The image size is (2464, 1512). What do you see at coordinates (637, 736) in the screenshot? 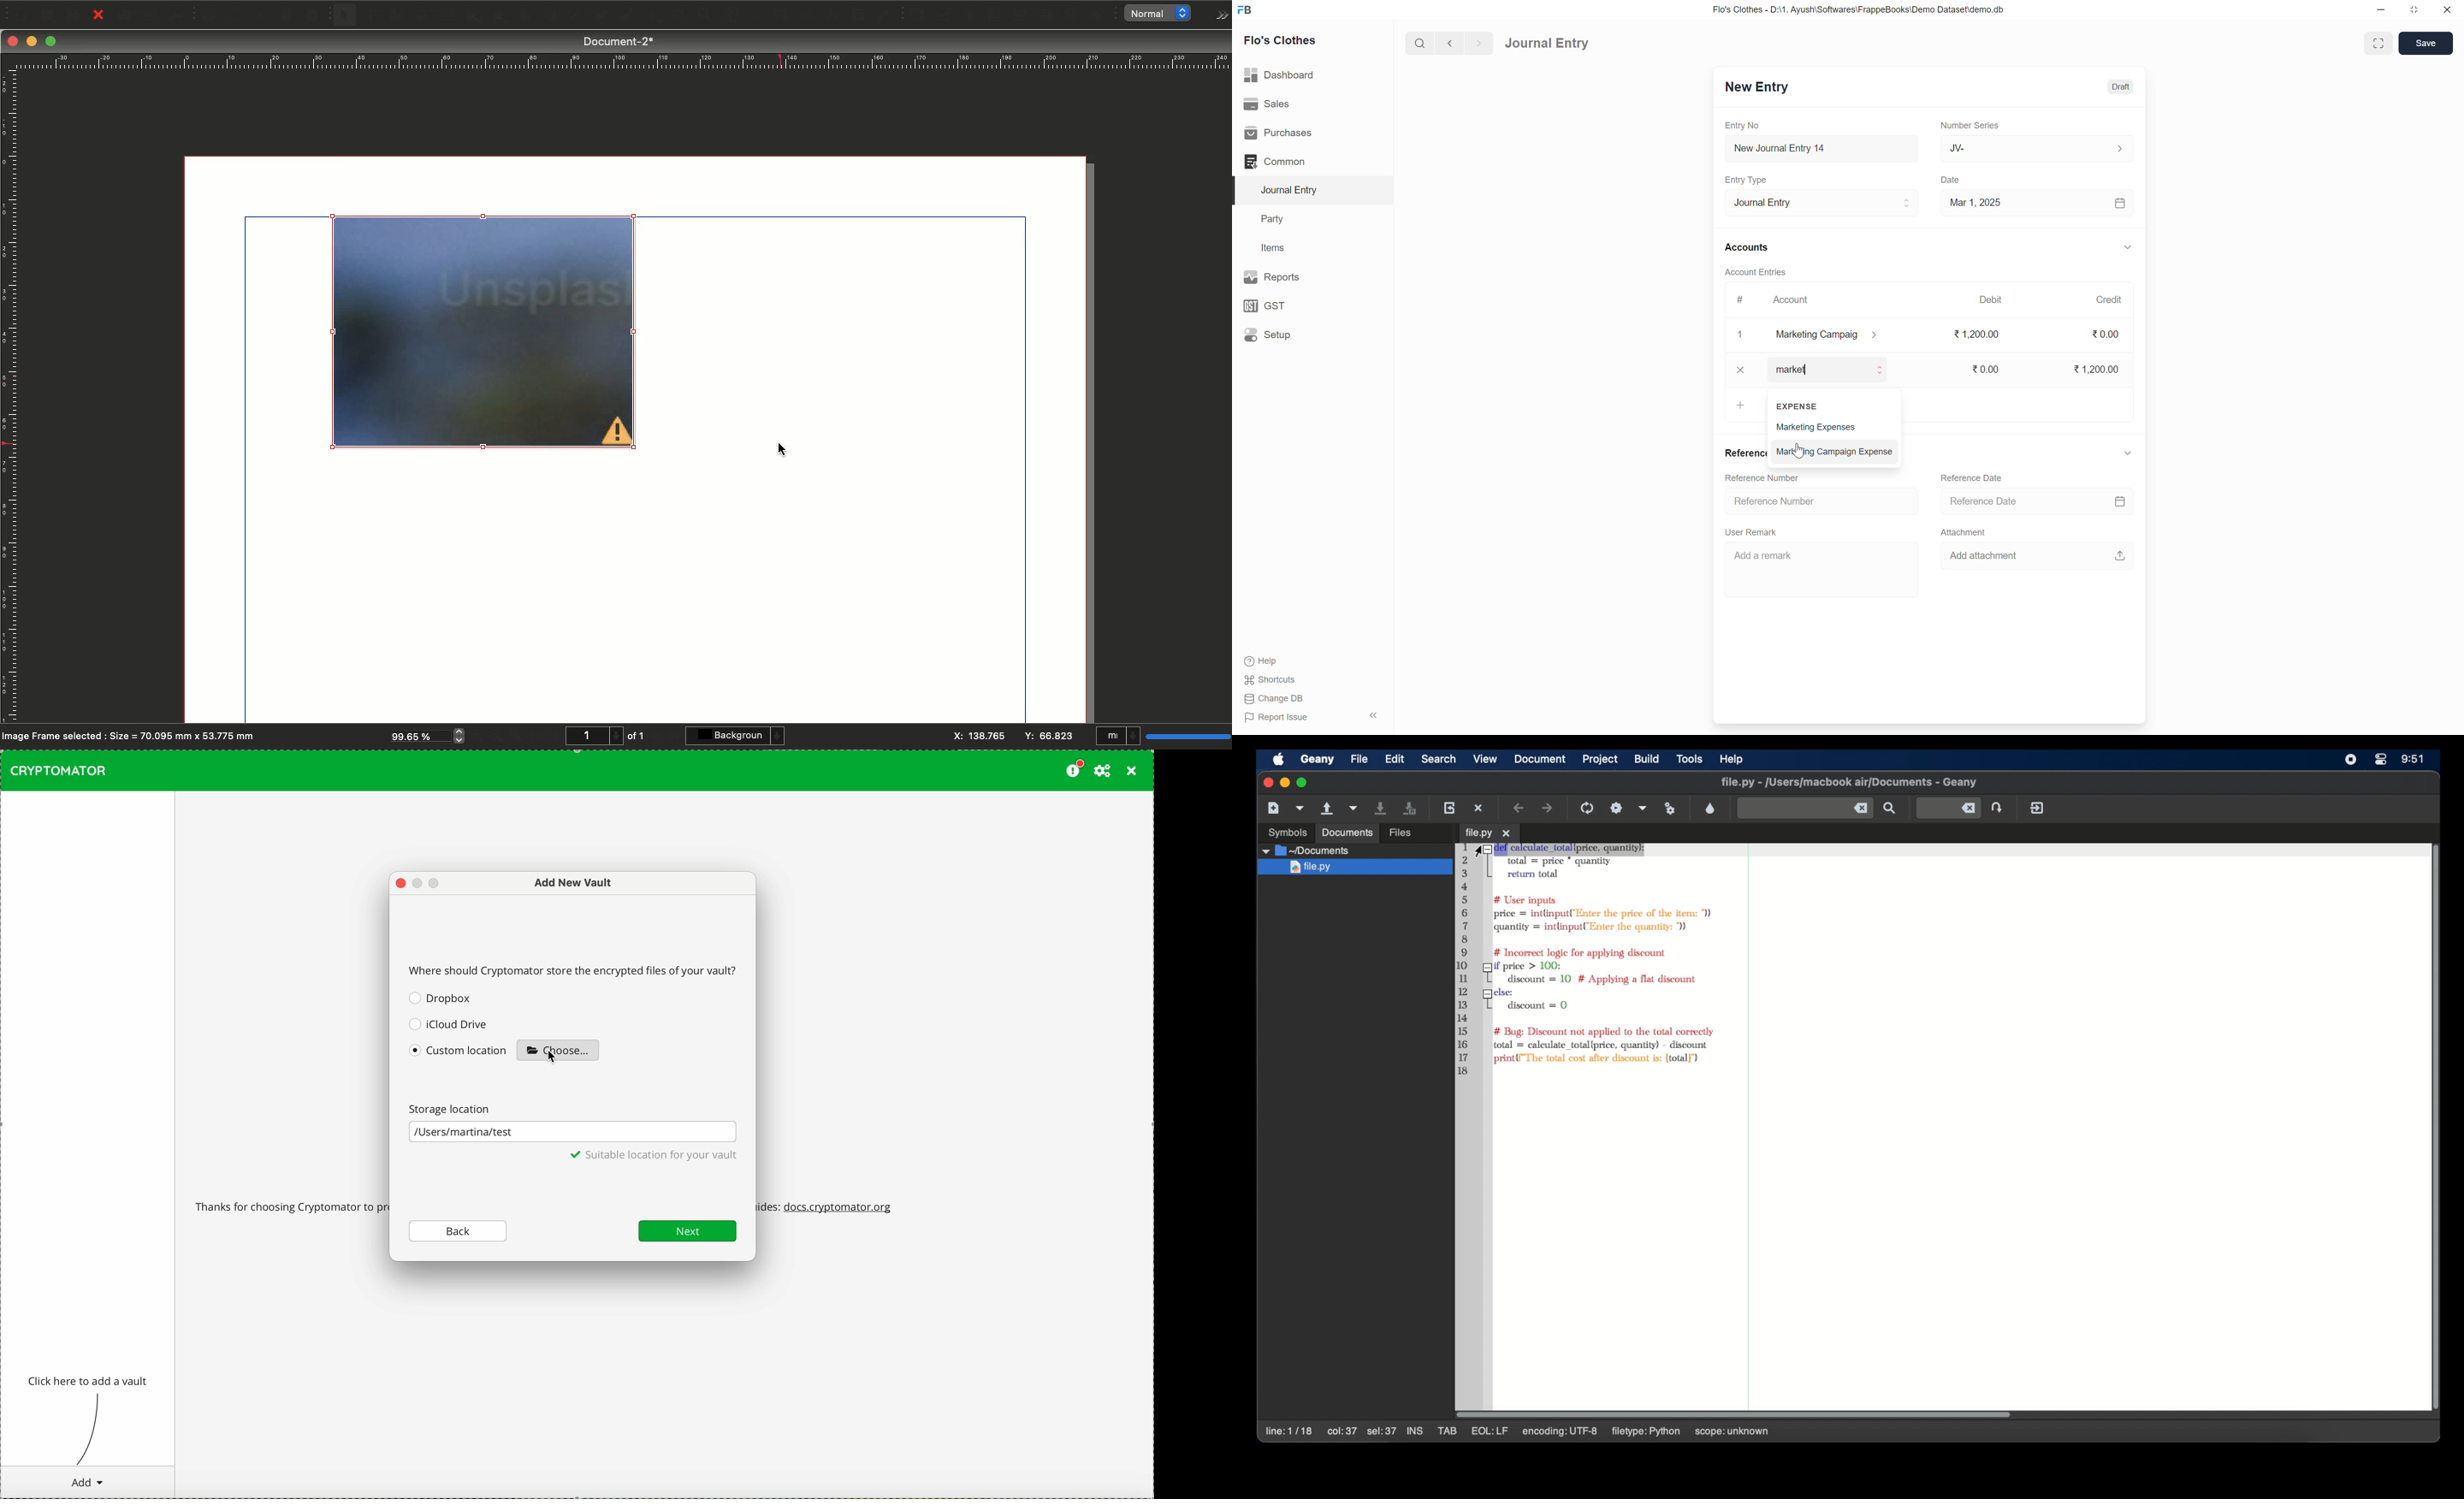
I see `of 1` at bounding box center [637, 736].